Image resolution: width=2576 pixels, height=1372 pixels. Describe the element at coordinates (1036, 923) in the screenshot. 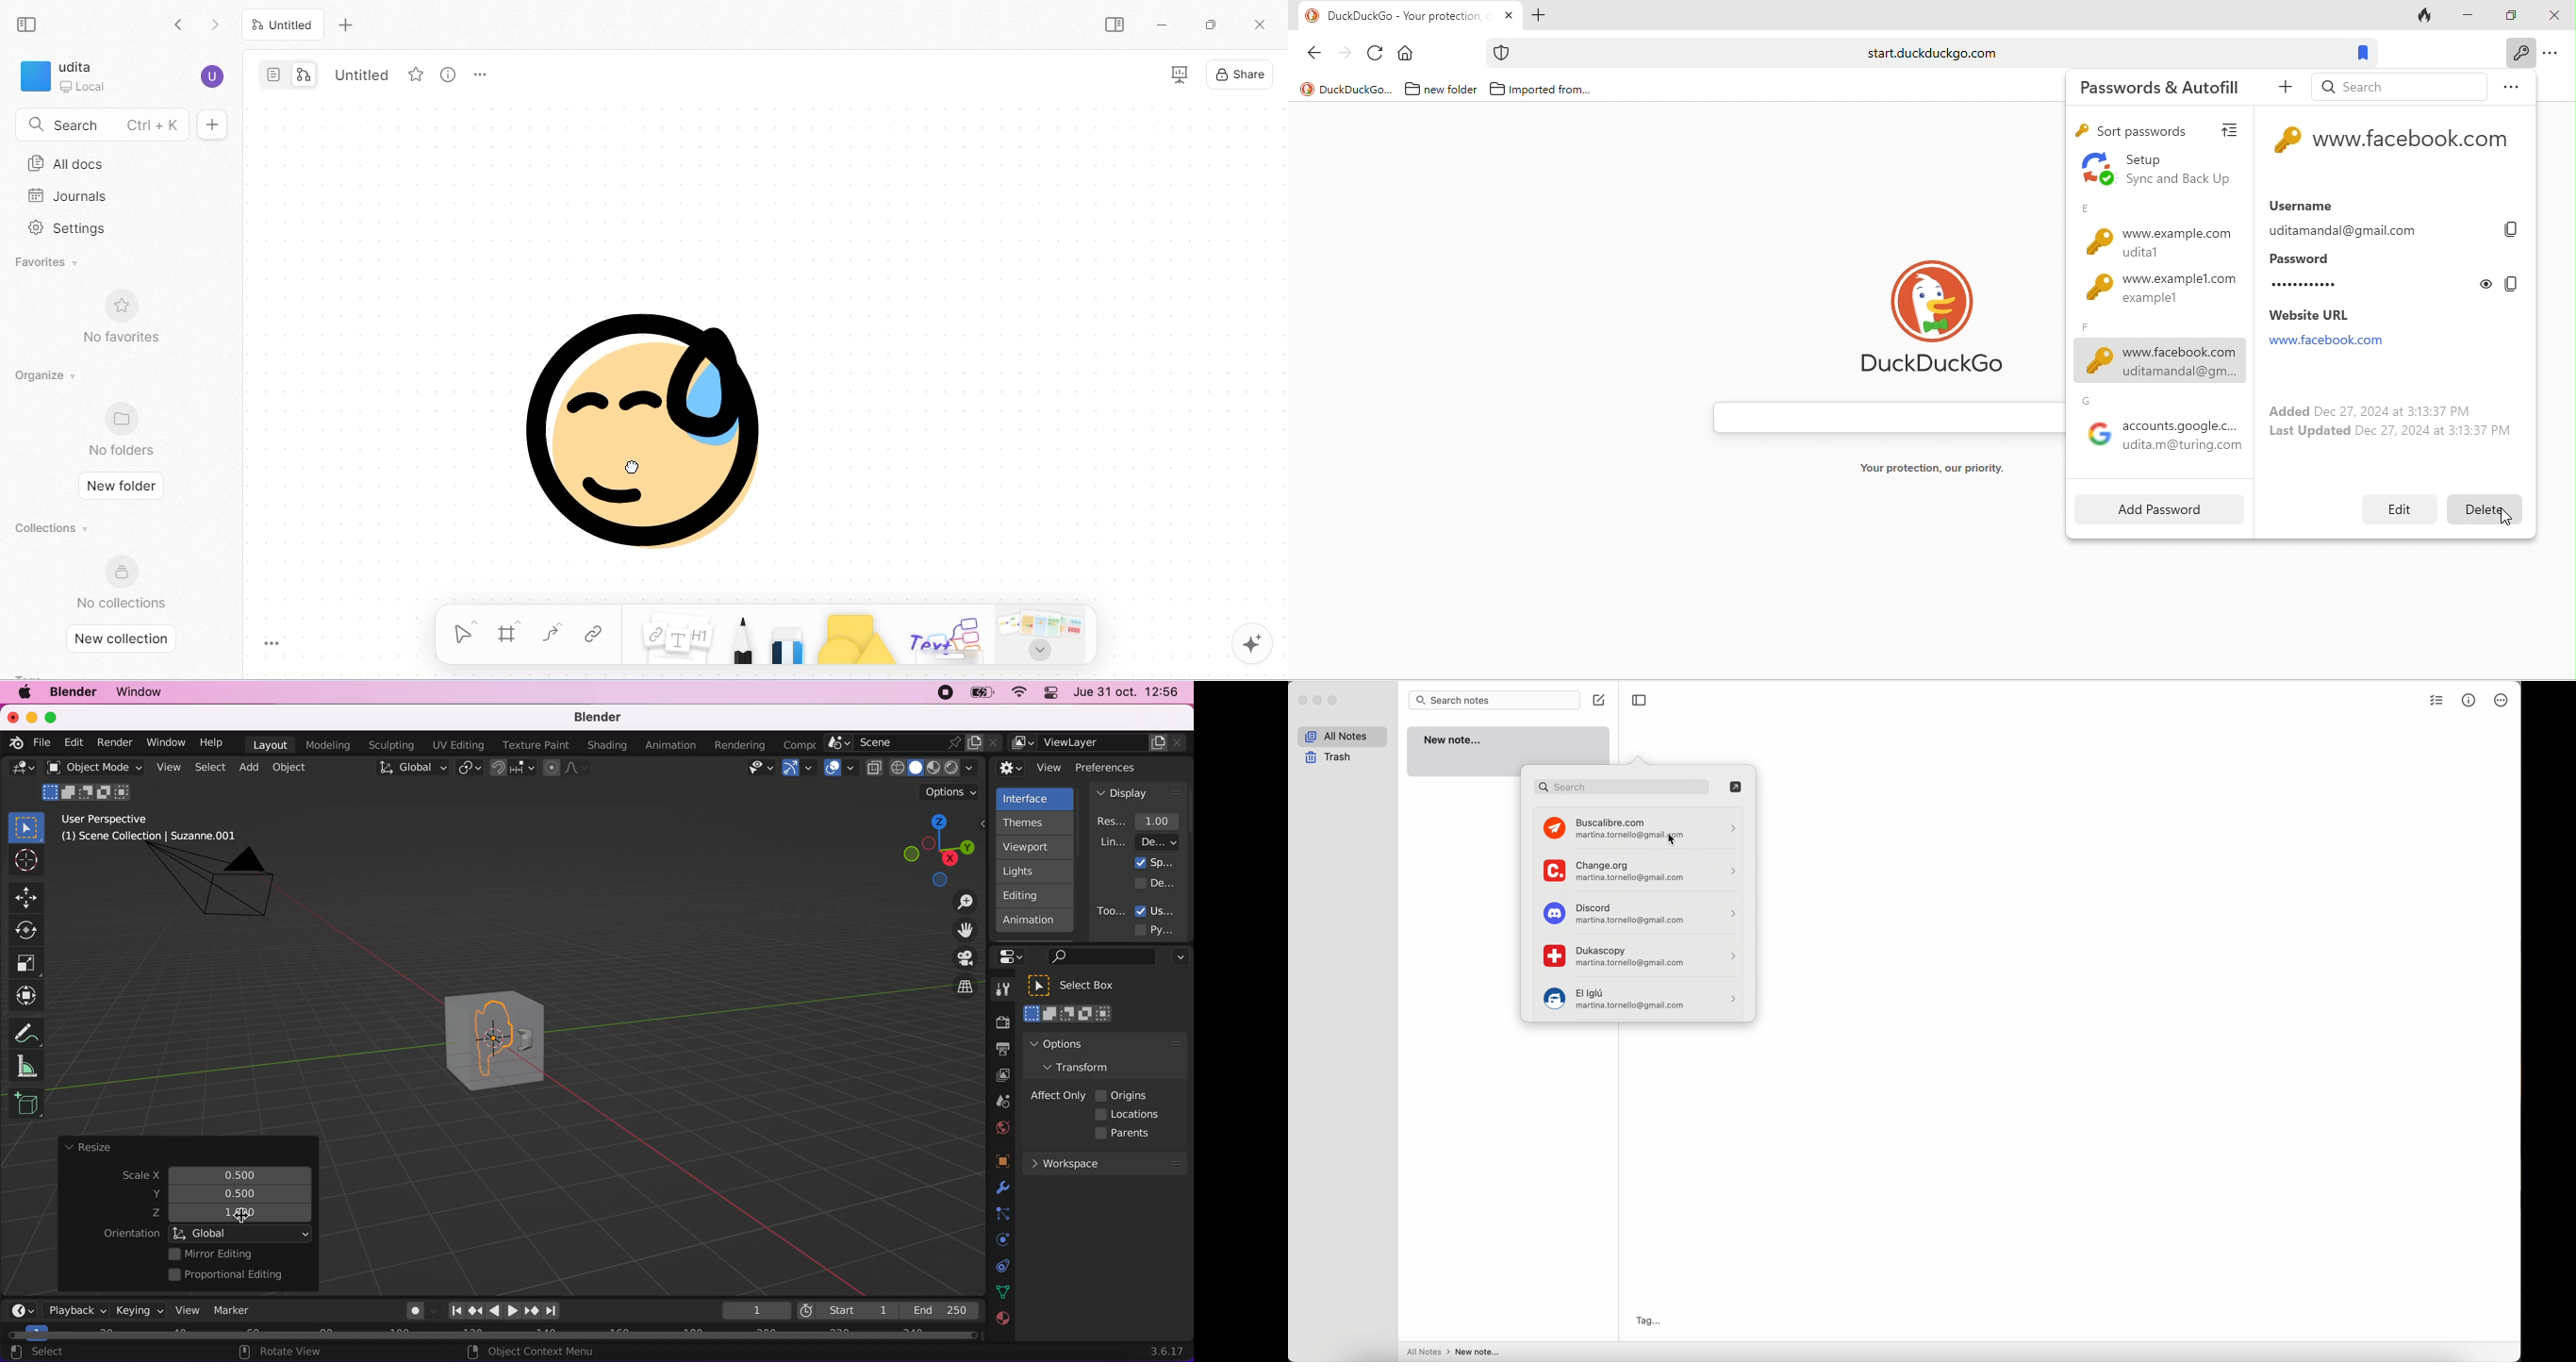

I see `animation` at that location.